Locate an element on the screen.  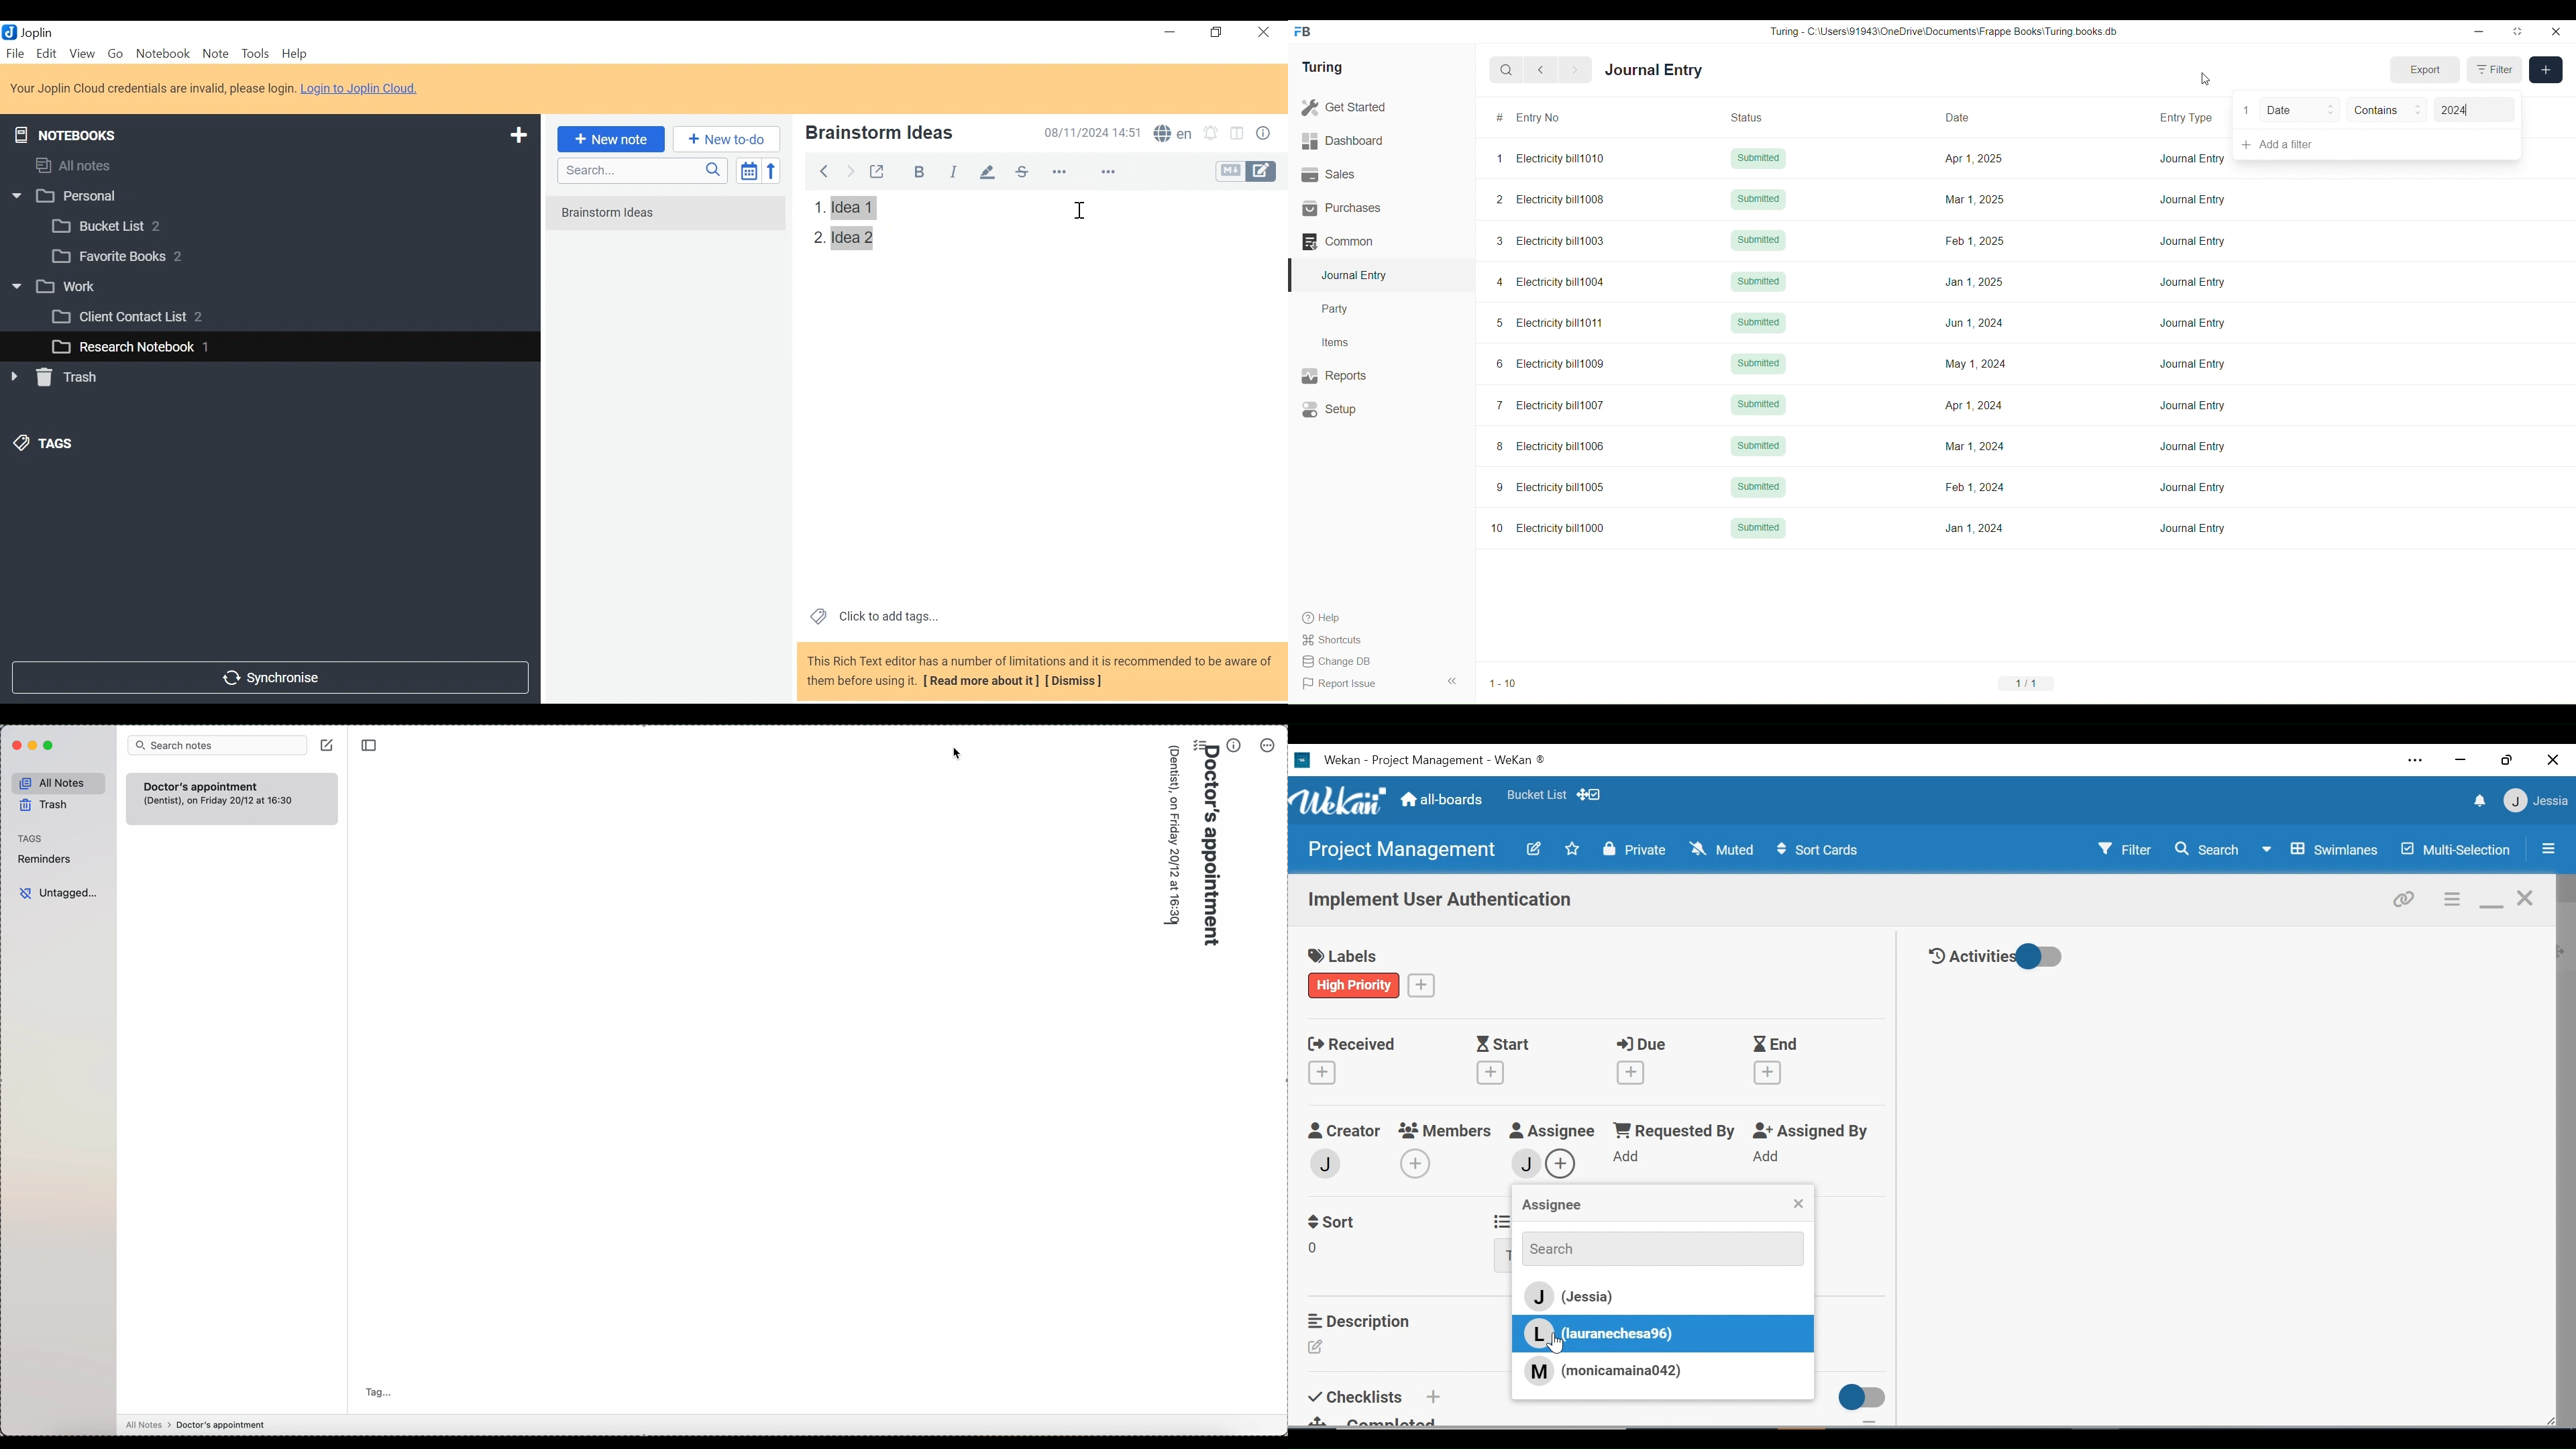
Insert Time is located at coordinates (1081, 217).